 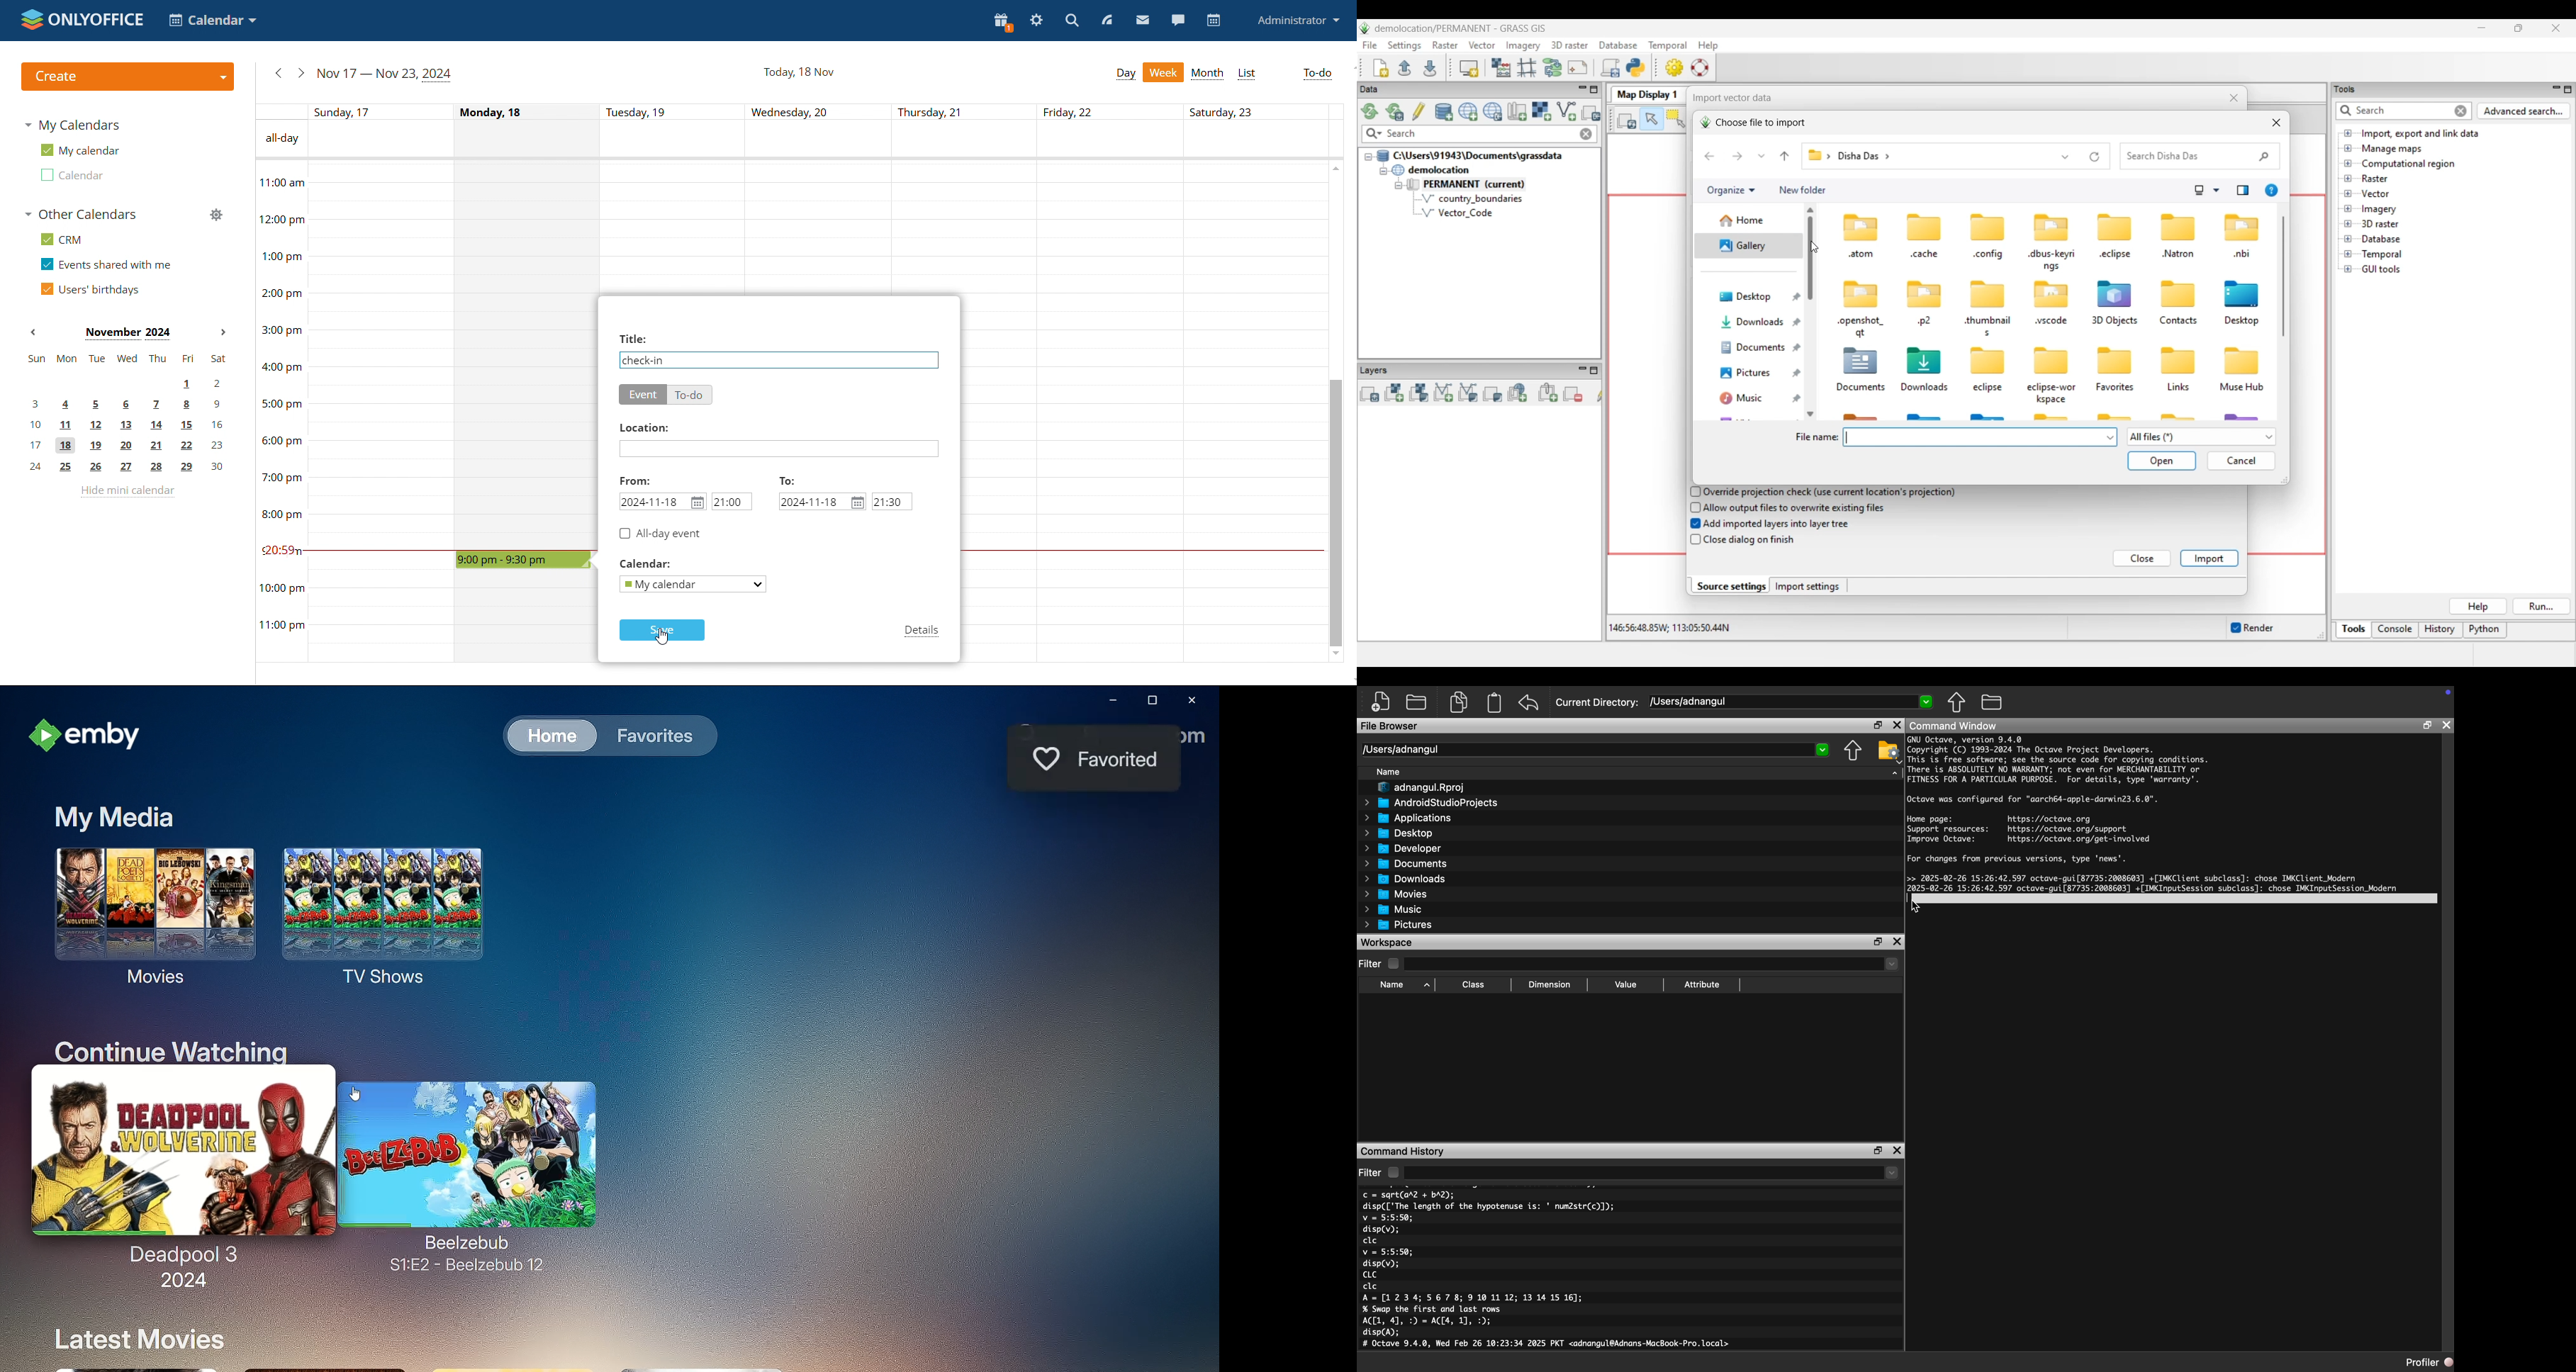 I want to click on create, so click(x=128, y=77).